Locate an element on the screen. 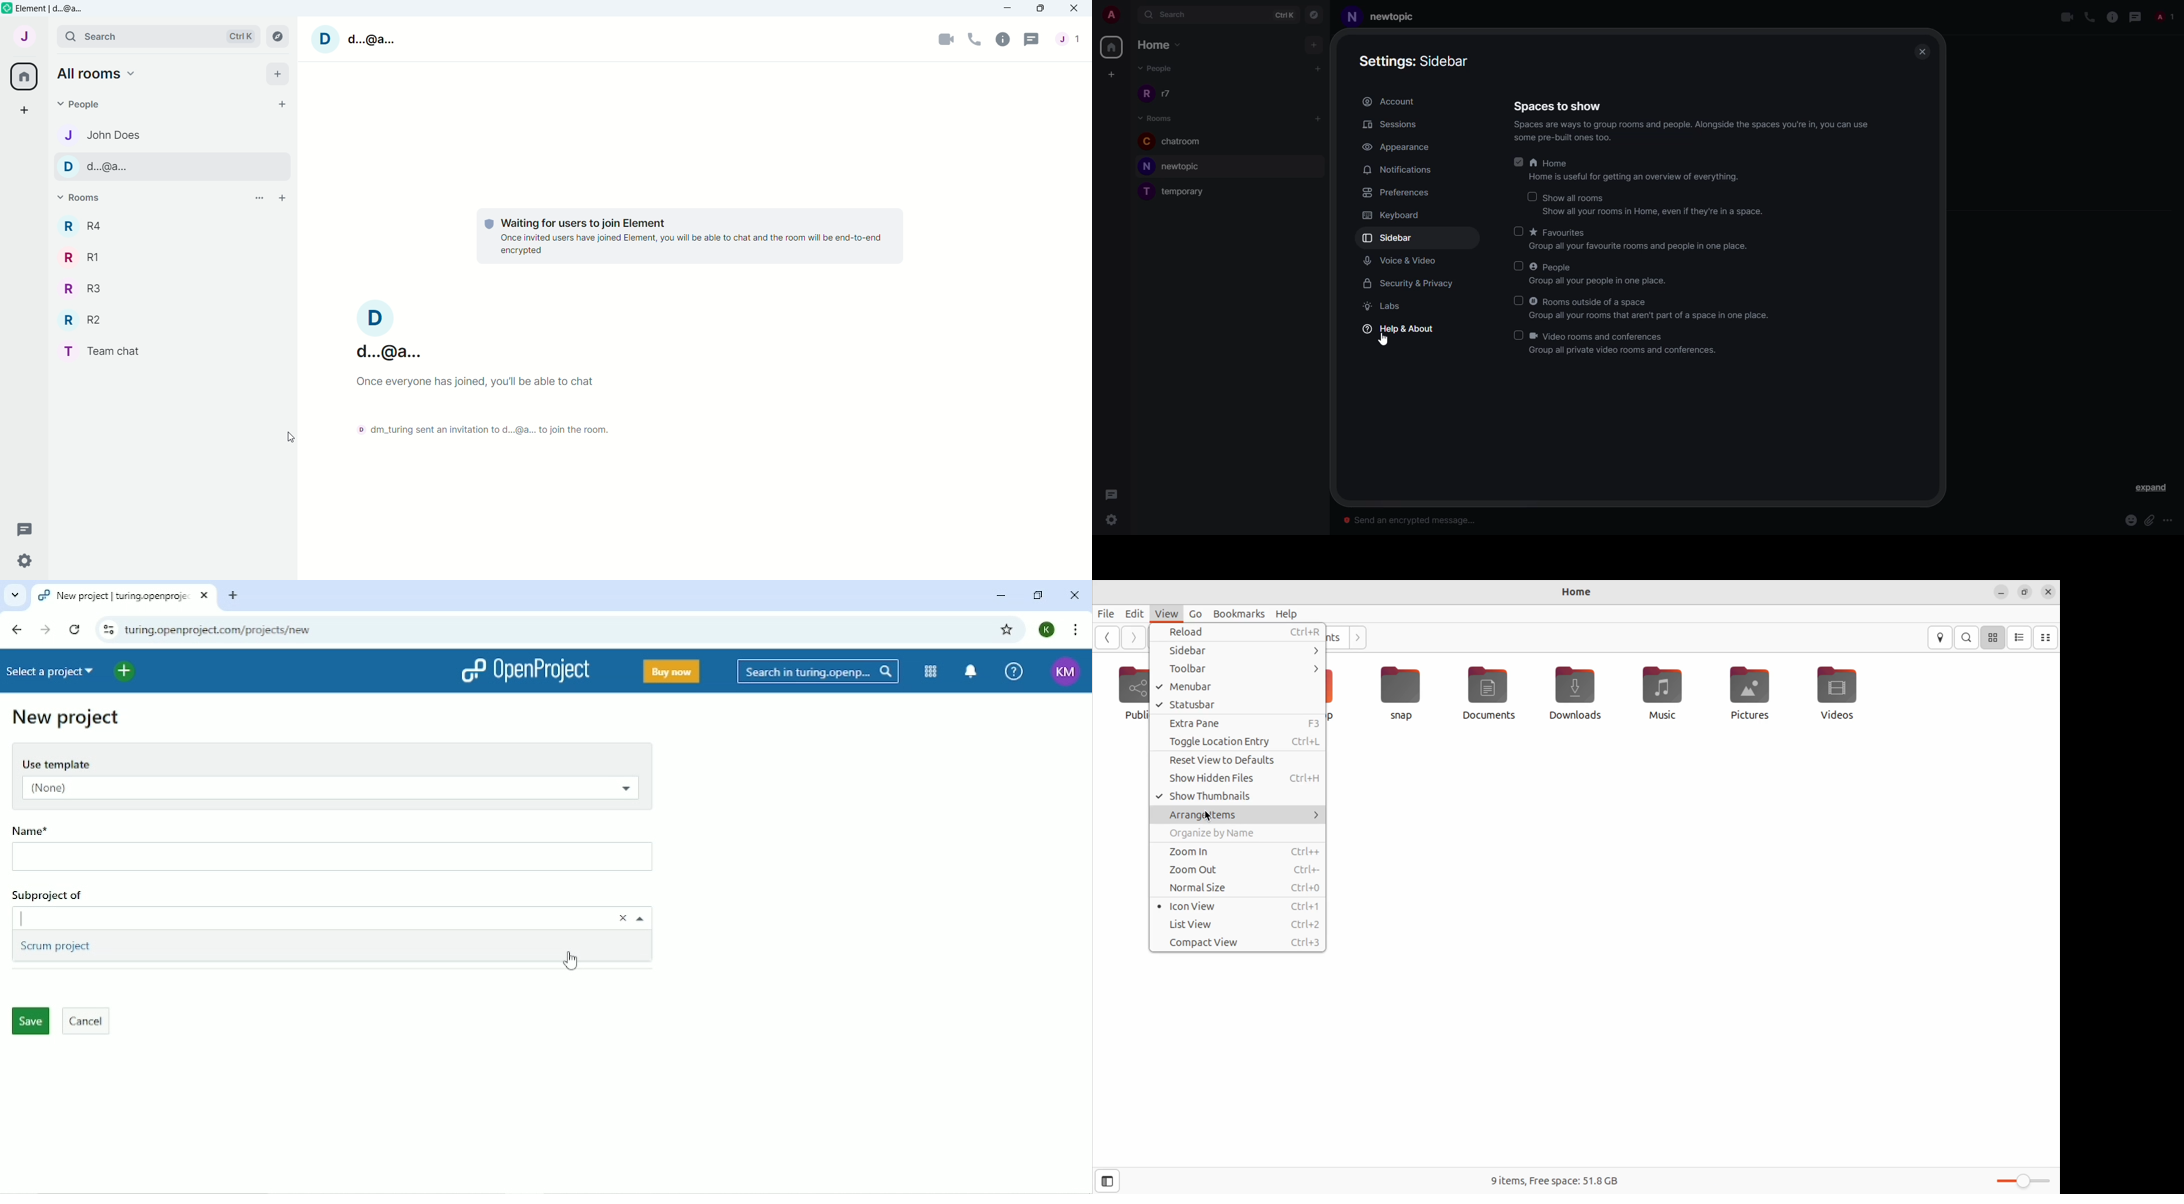  help is located at coordinates (1399, 329).